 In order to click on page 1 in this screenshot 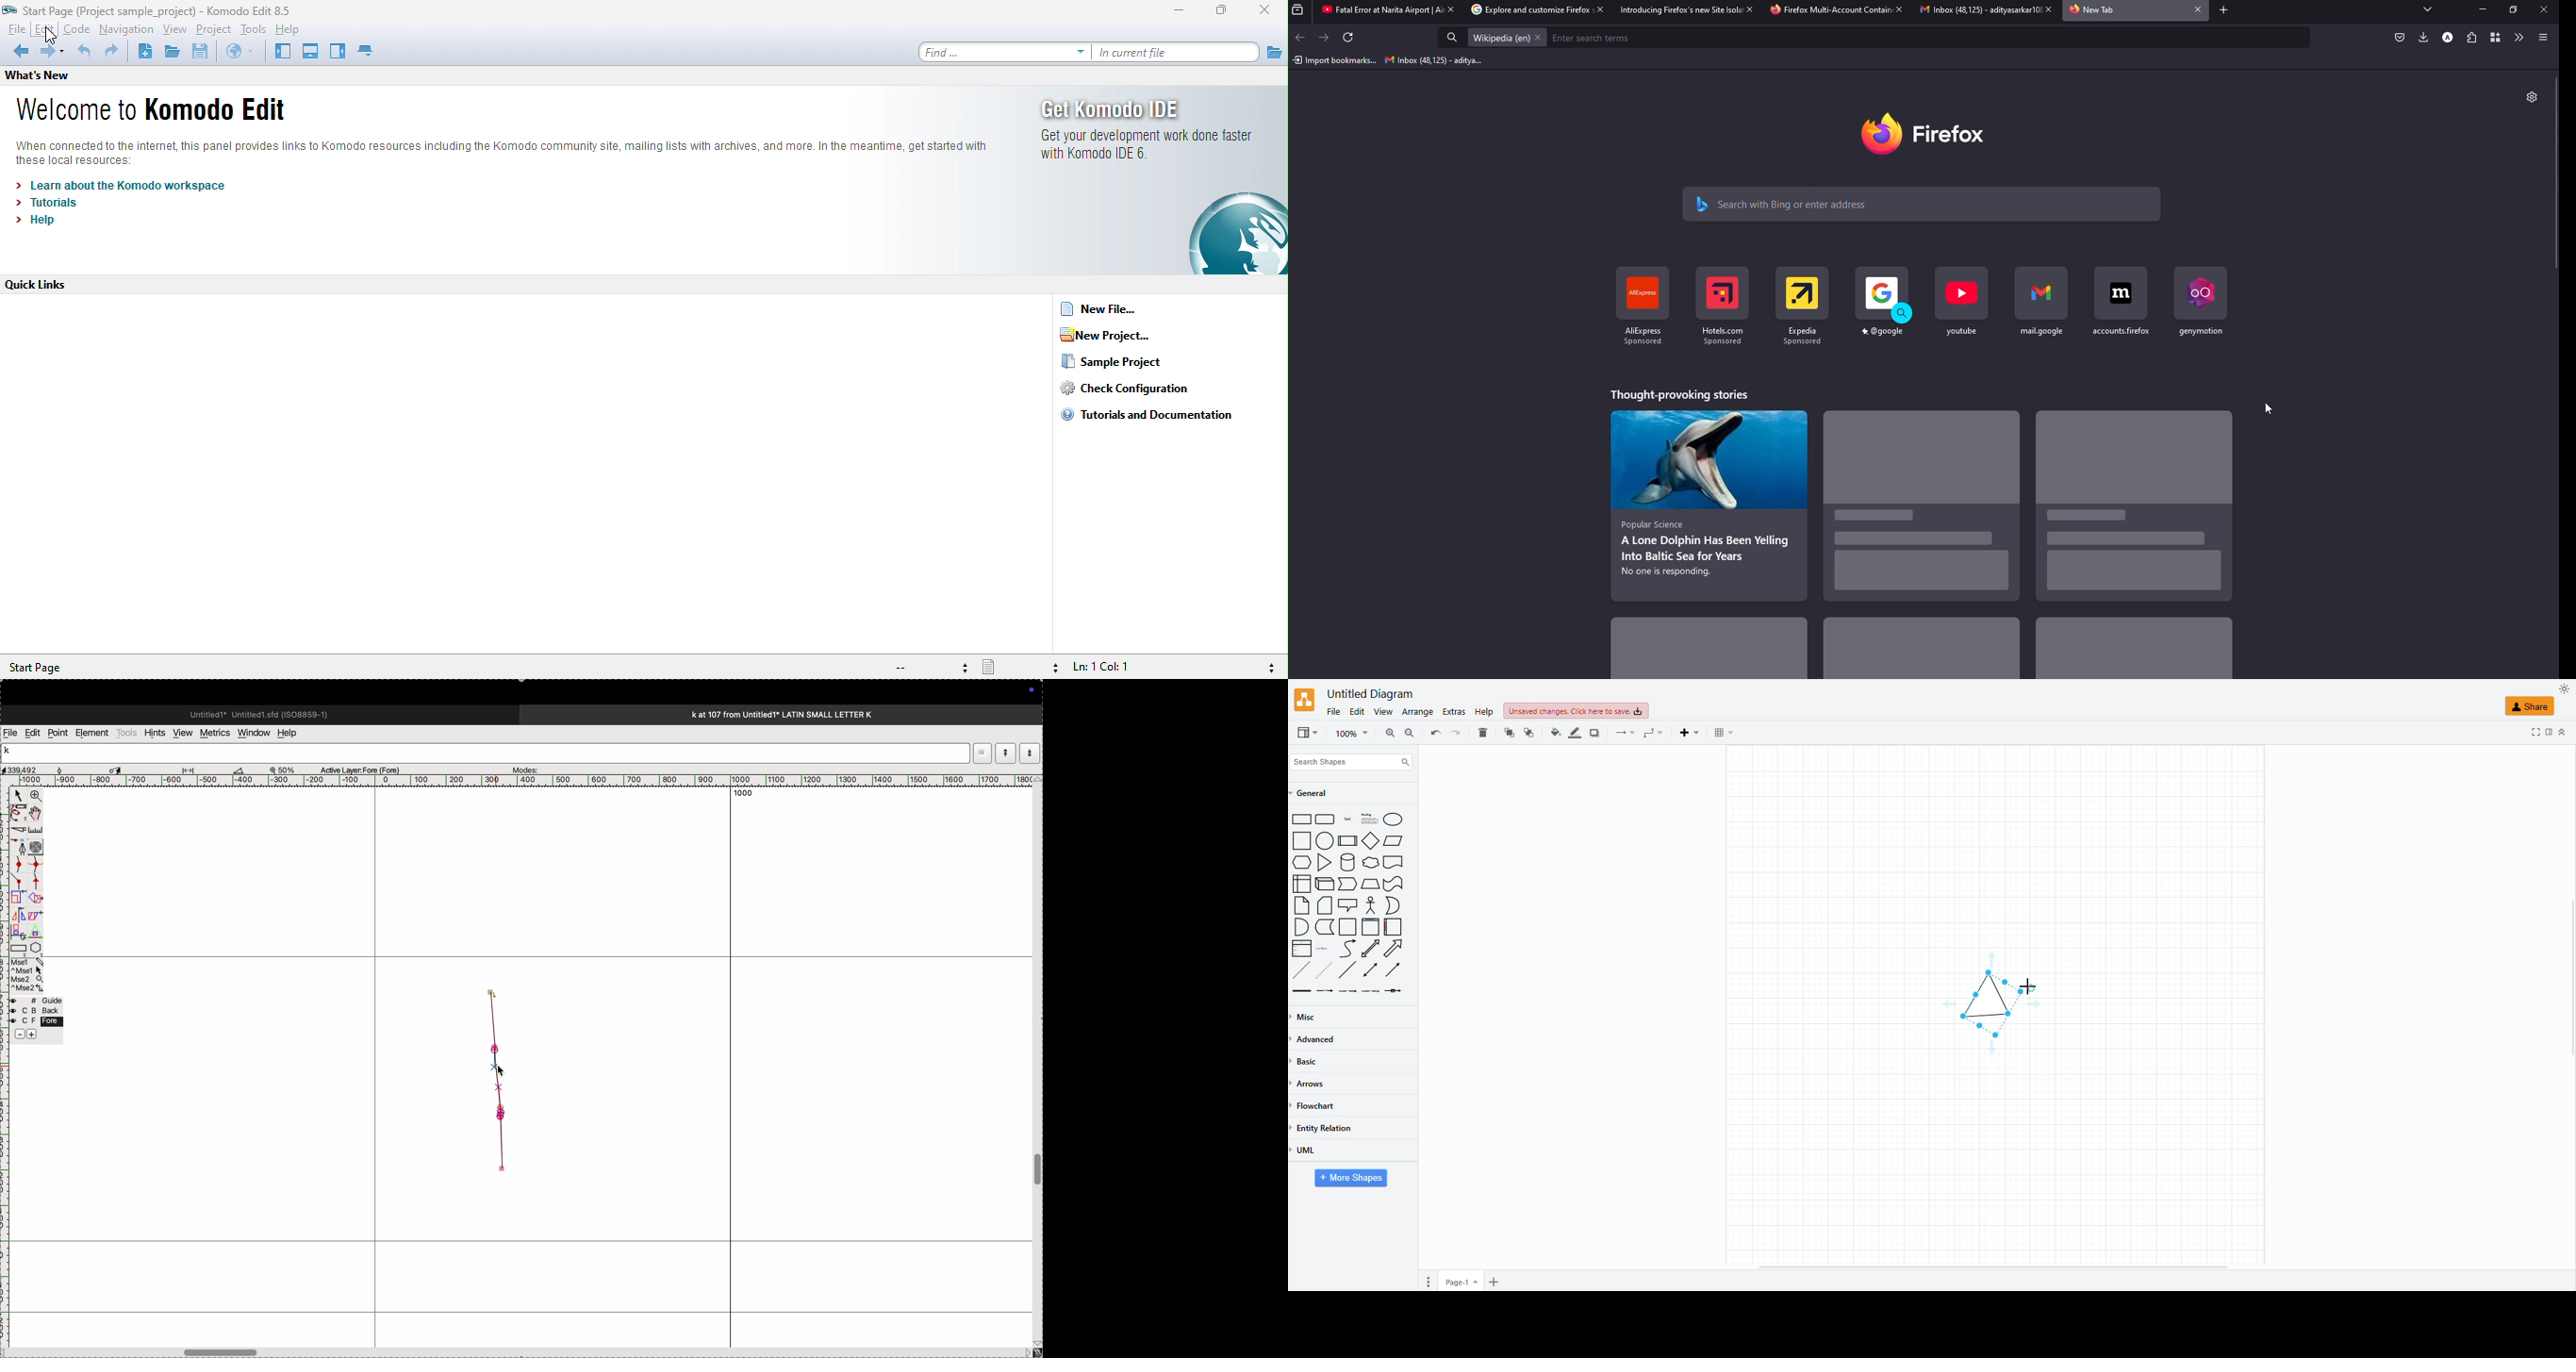, I will do `click(1462, 1281)`.